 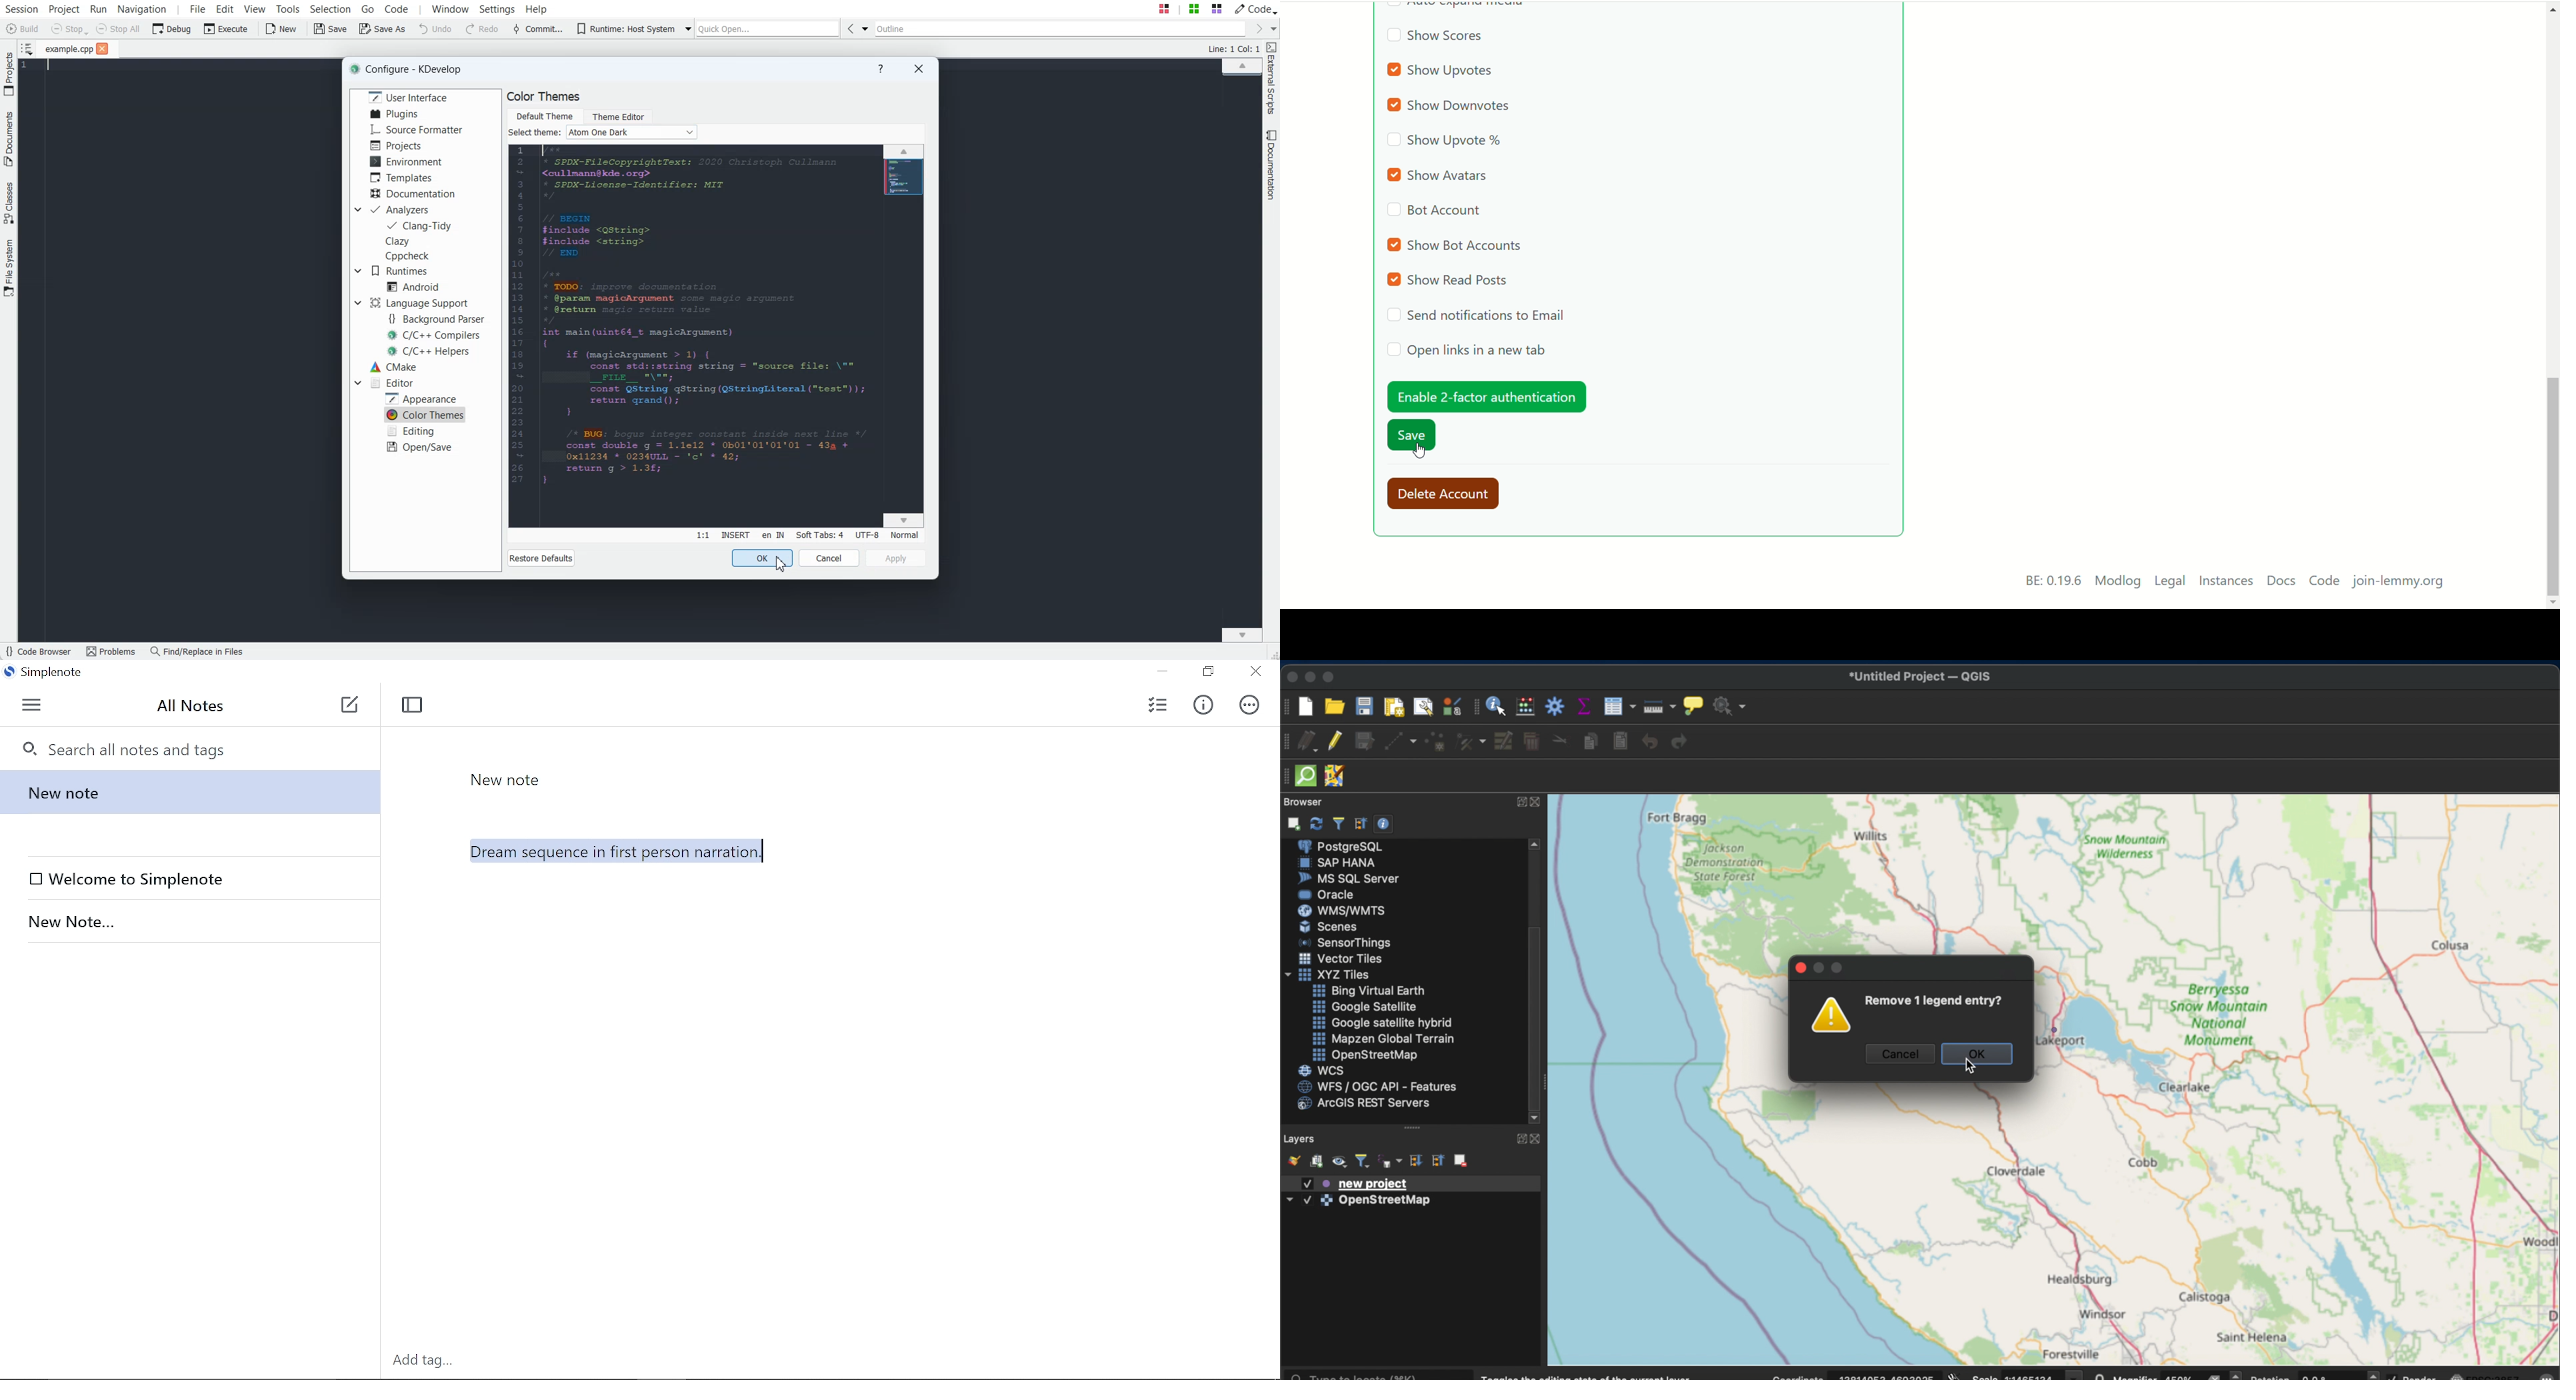 I want to click on toggle editing, so click(x=1335, y=743).